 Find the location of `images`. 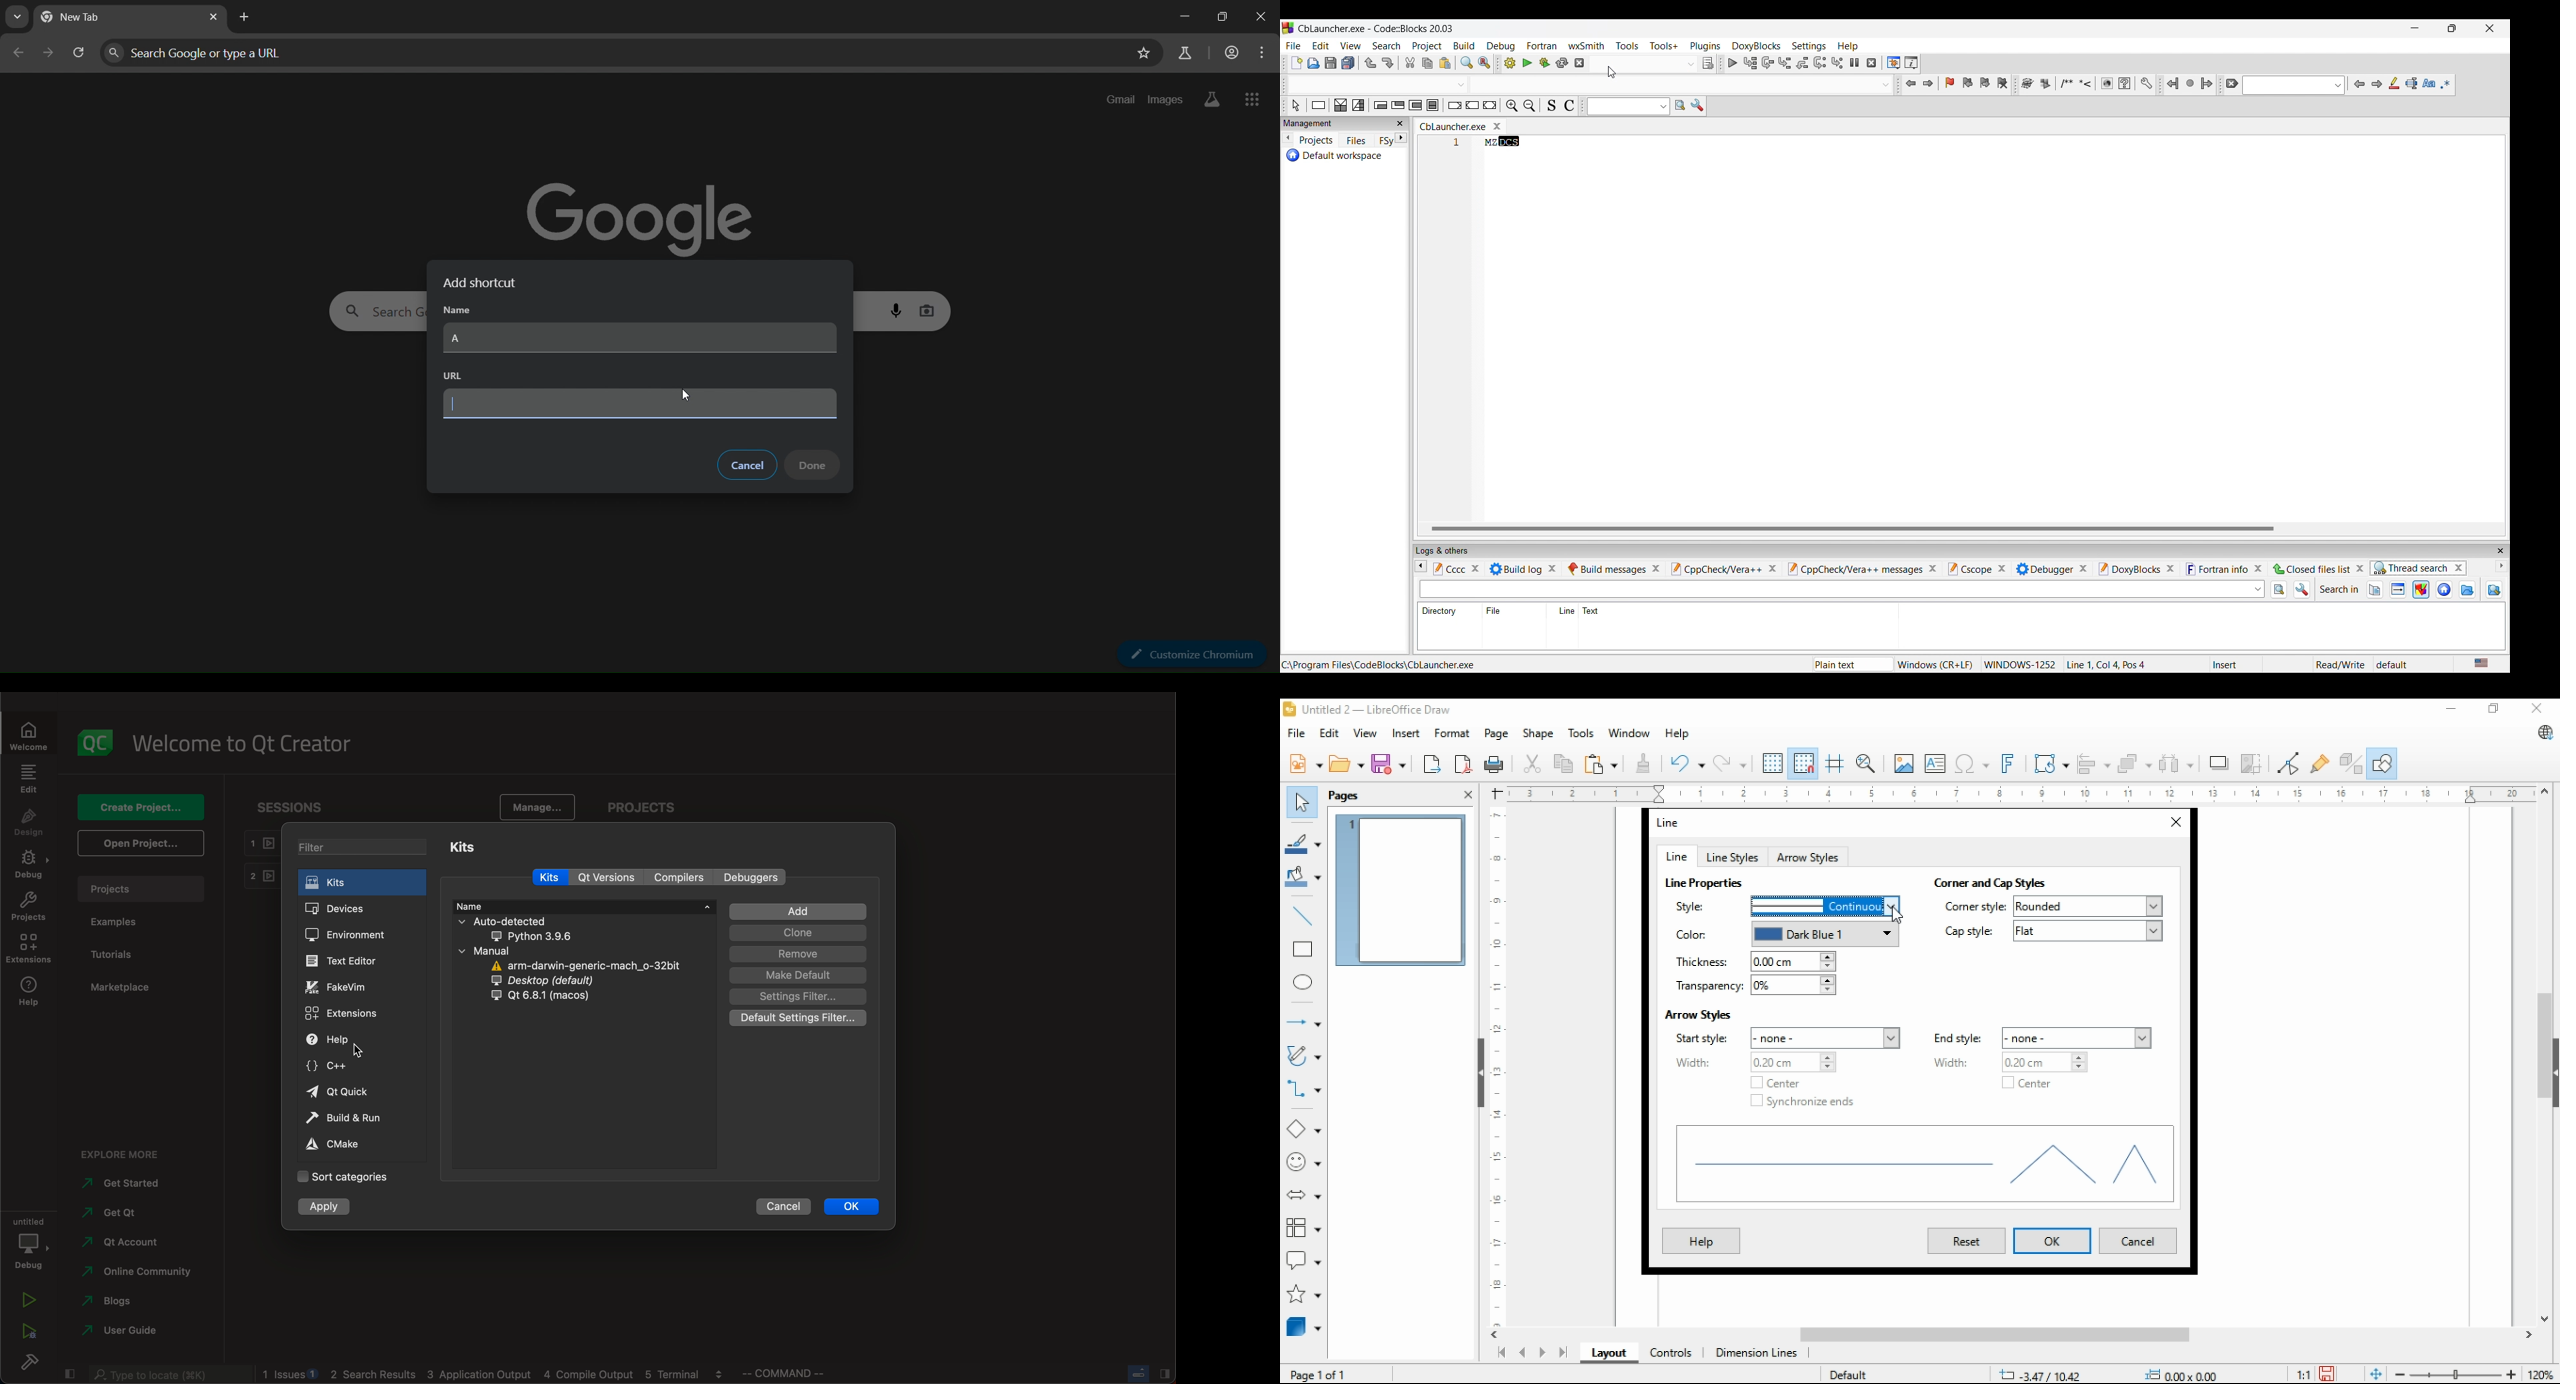

images is located at coordinates (1165, 97).